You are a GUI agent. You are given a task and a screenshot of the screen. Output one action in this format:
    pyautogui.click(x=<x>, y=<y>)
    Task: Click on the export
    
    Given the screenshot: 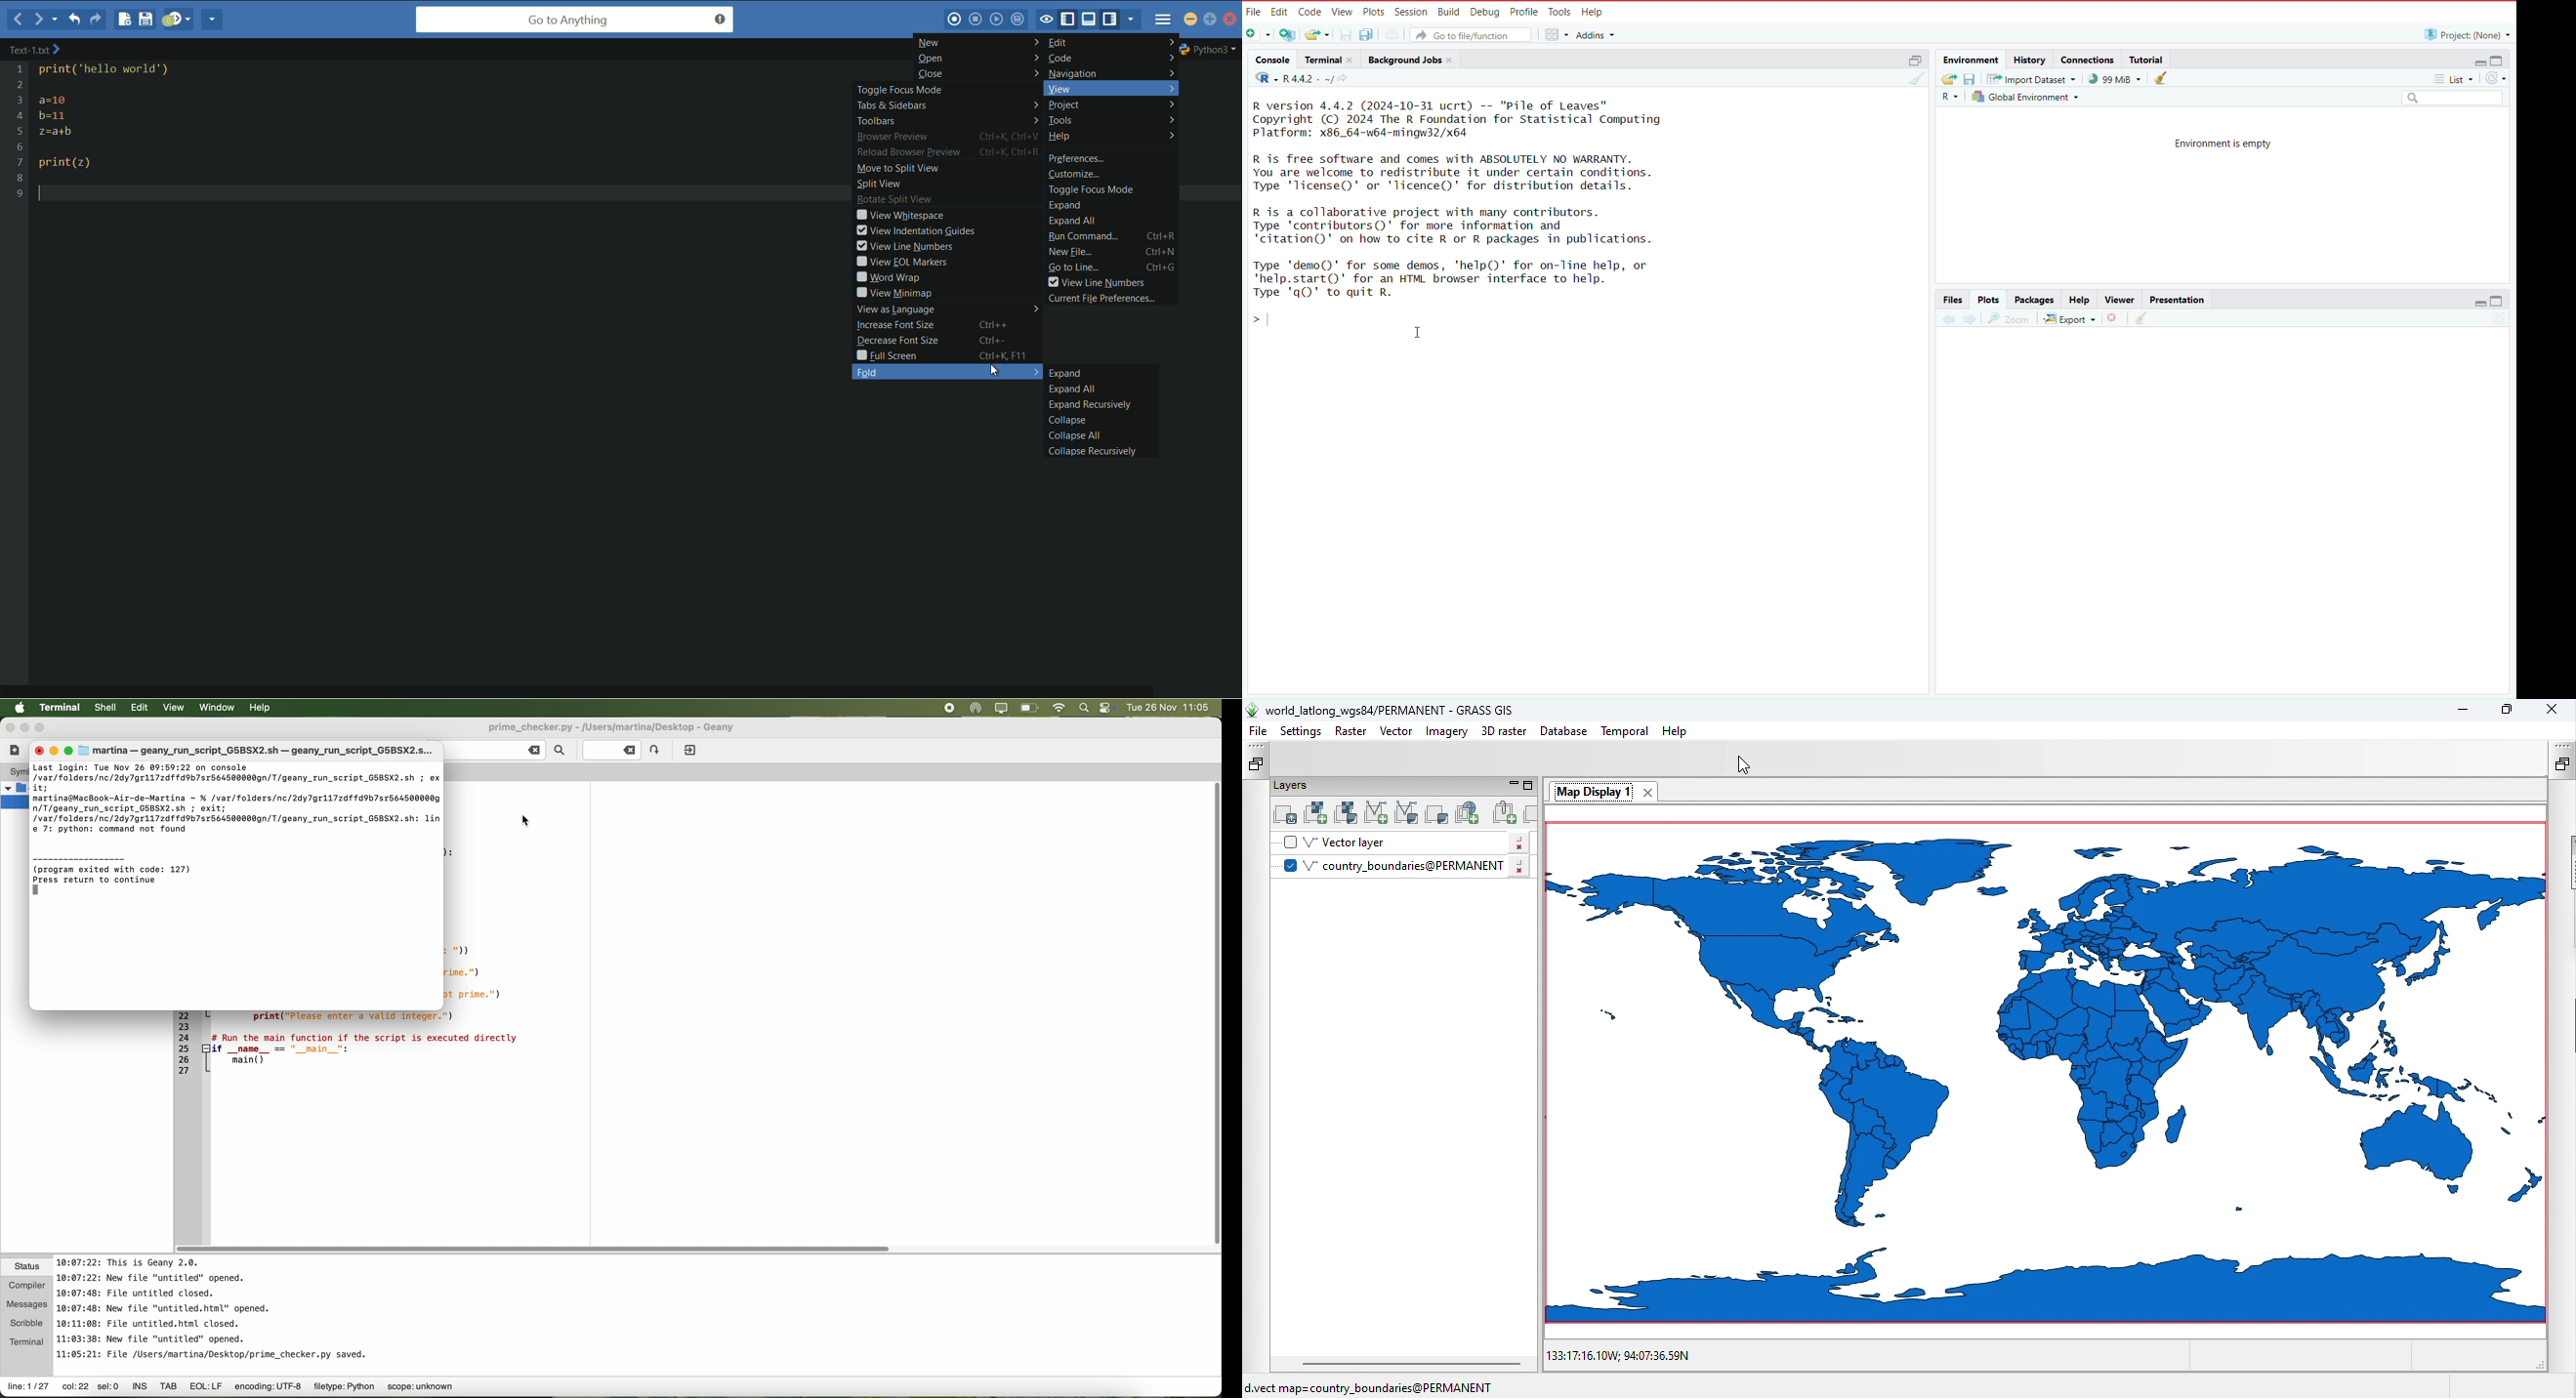 What is the action you would take?
    pyautogui.click(x=2070, y=319)
    